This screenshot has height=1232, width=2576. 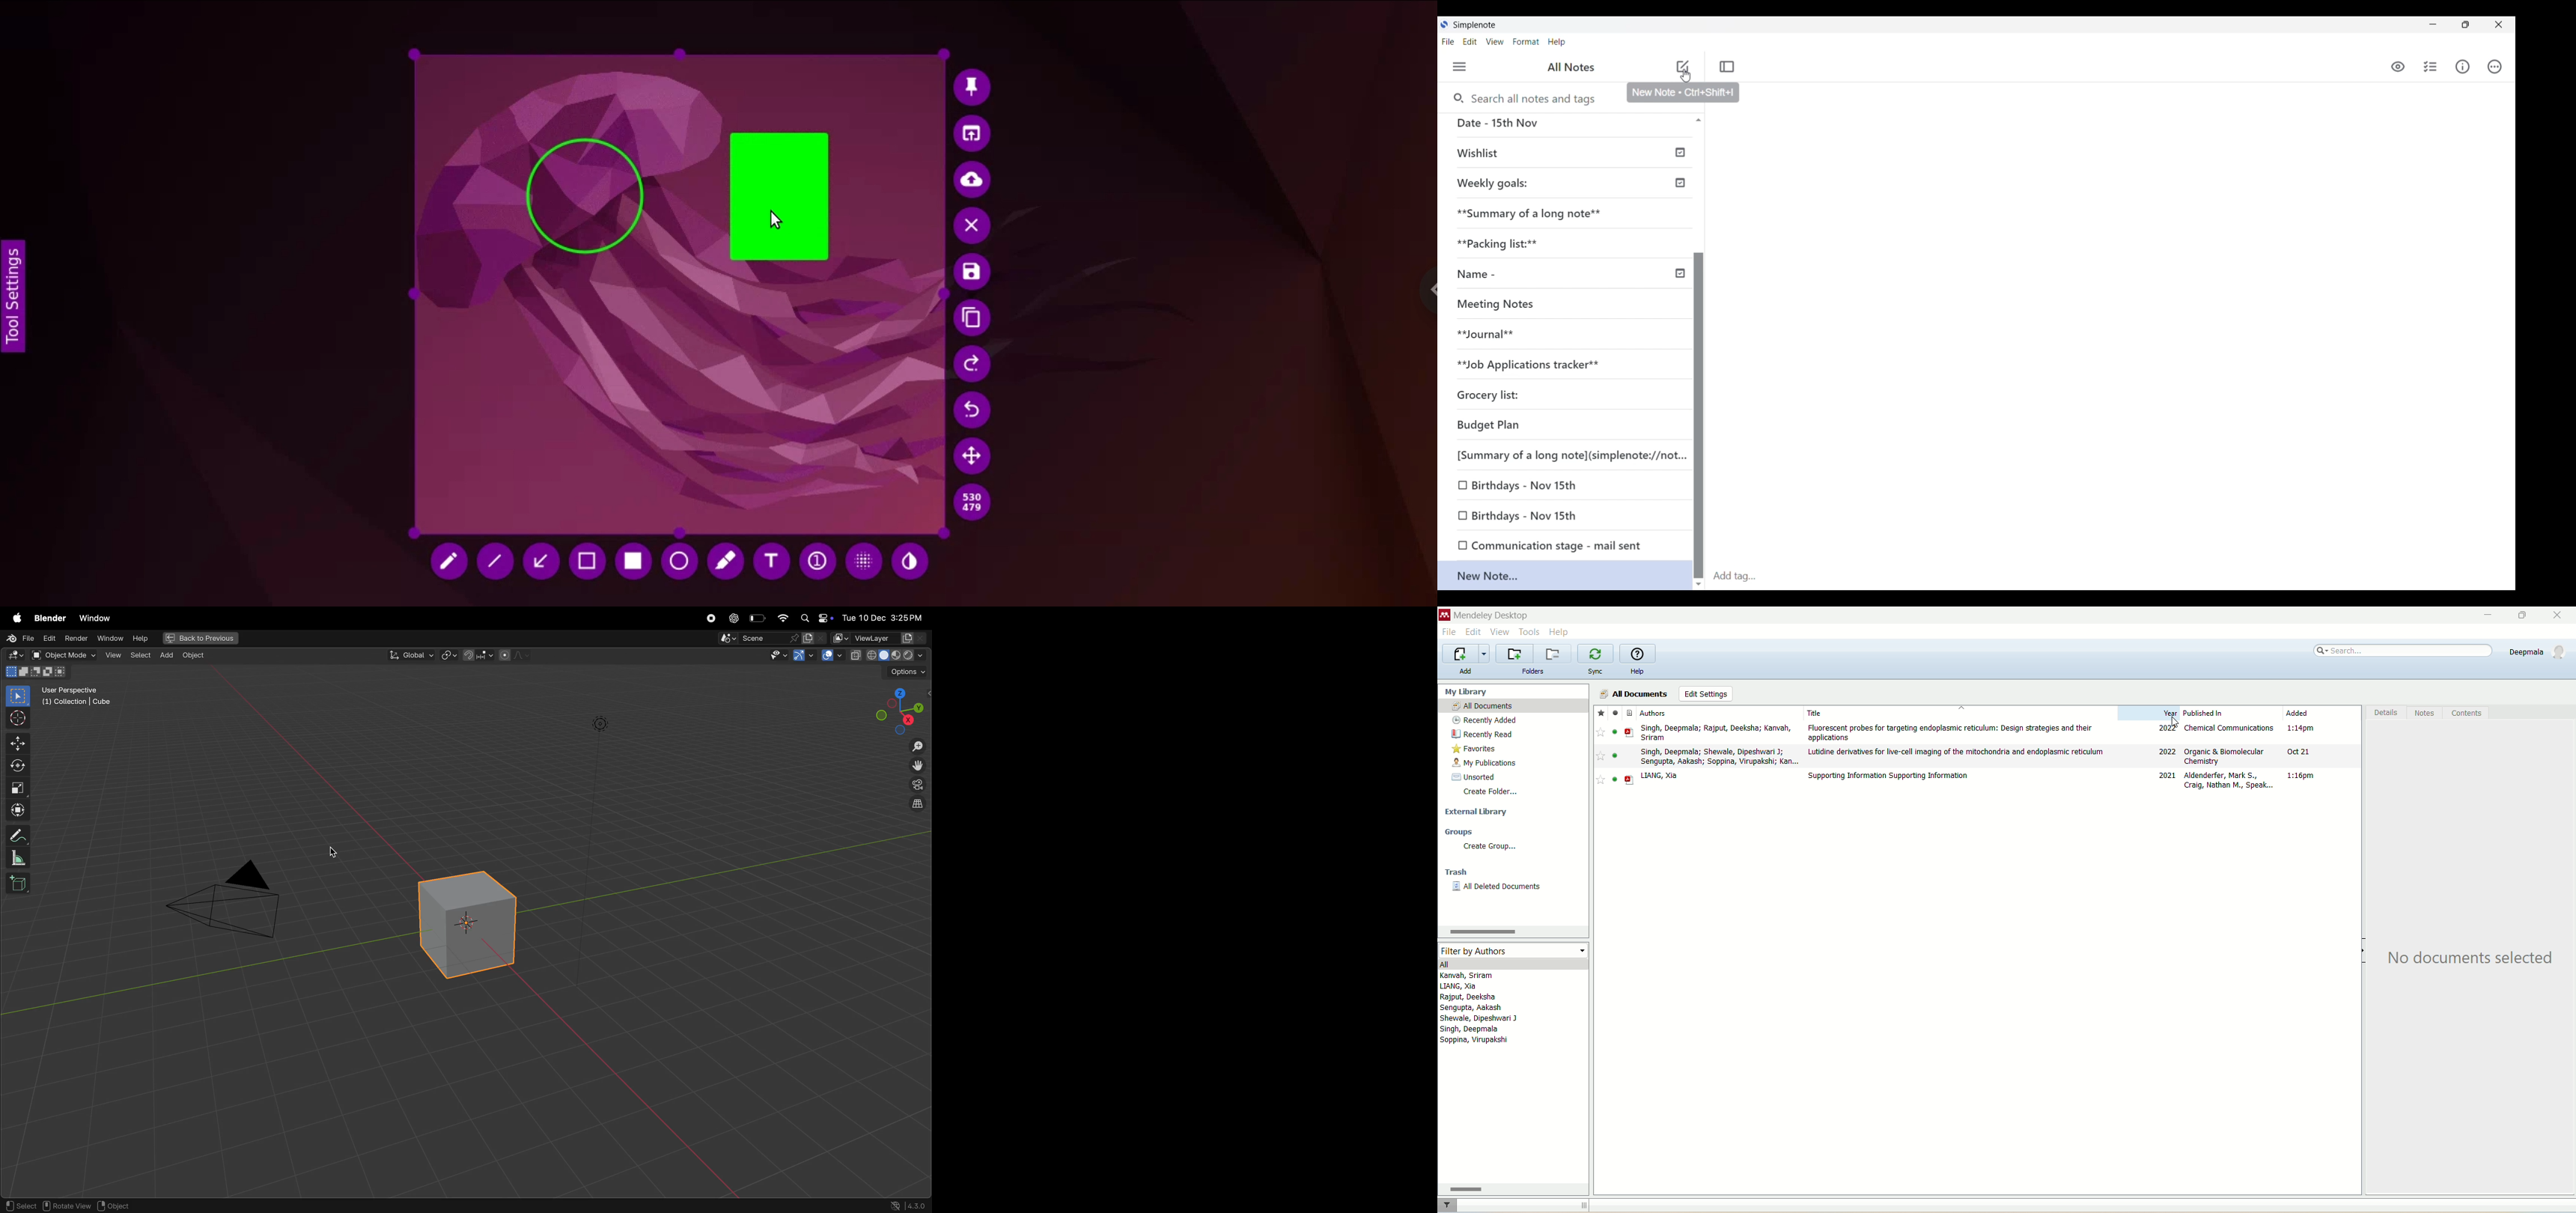 What do you see at coordinates (2233, 729) in the screenshot?
I see `Chemical Communications` at bounding box center [2233, 729].